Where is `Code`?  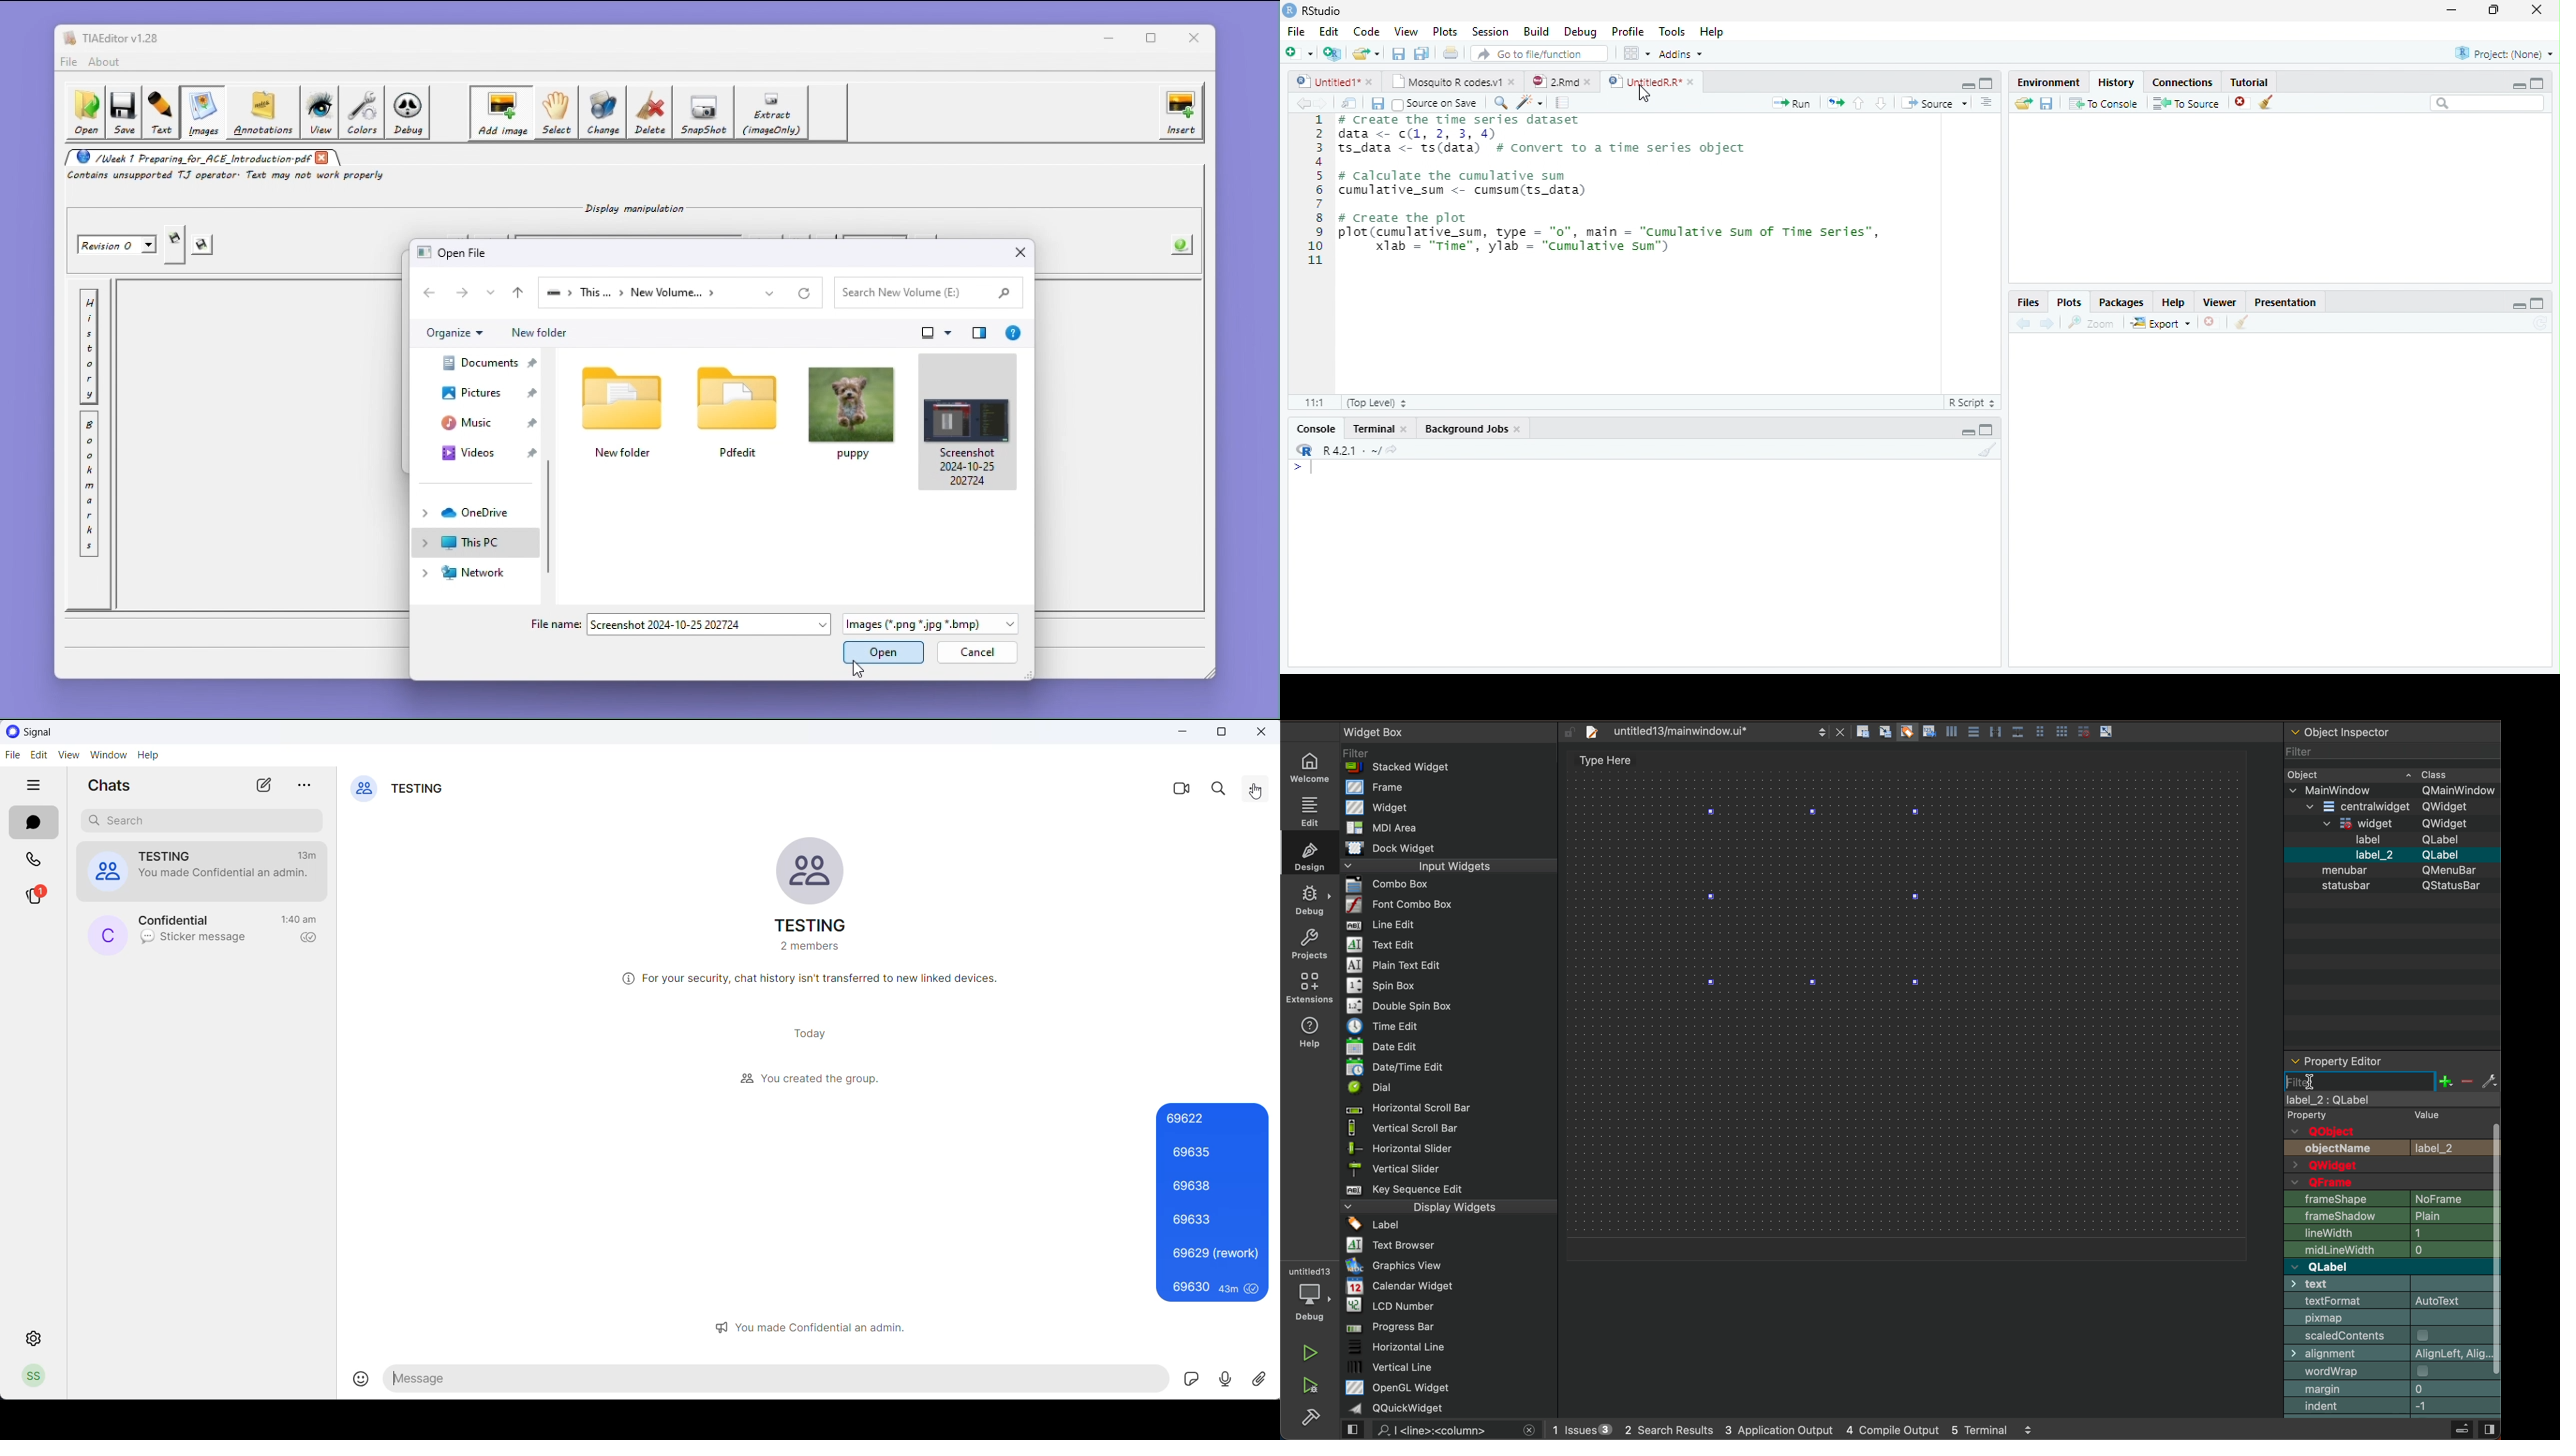 Code is located at coordinates (1369, 33).